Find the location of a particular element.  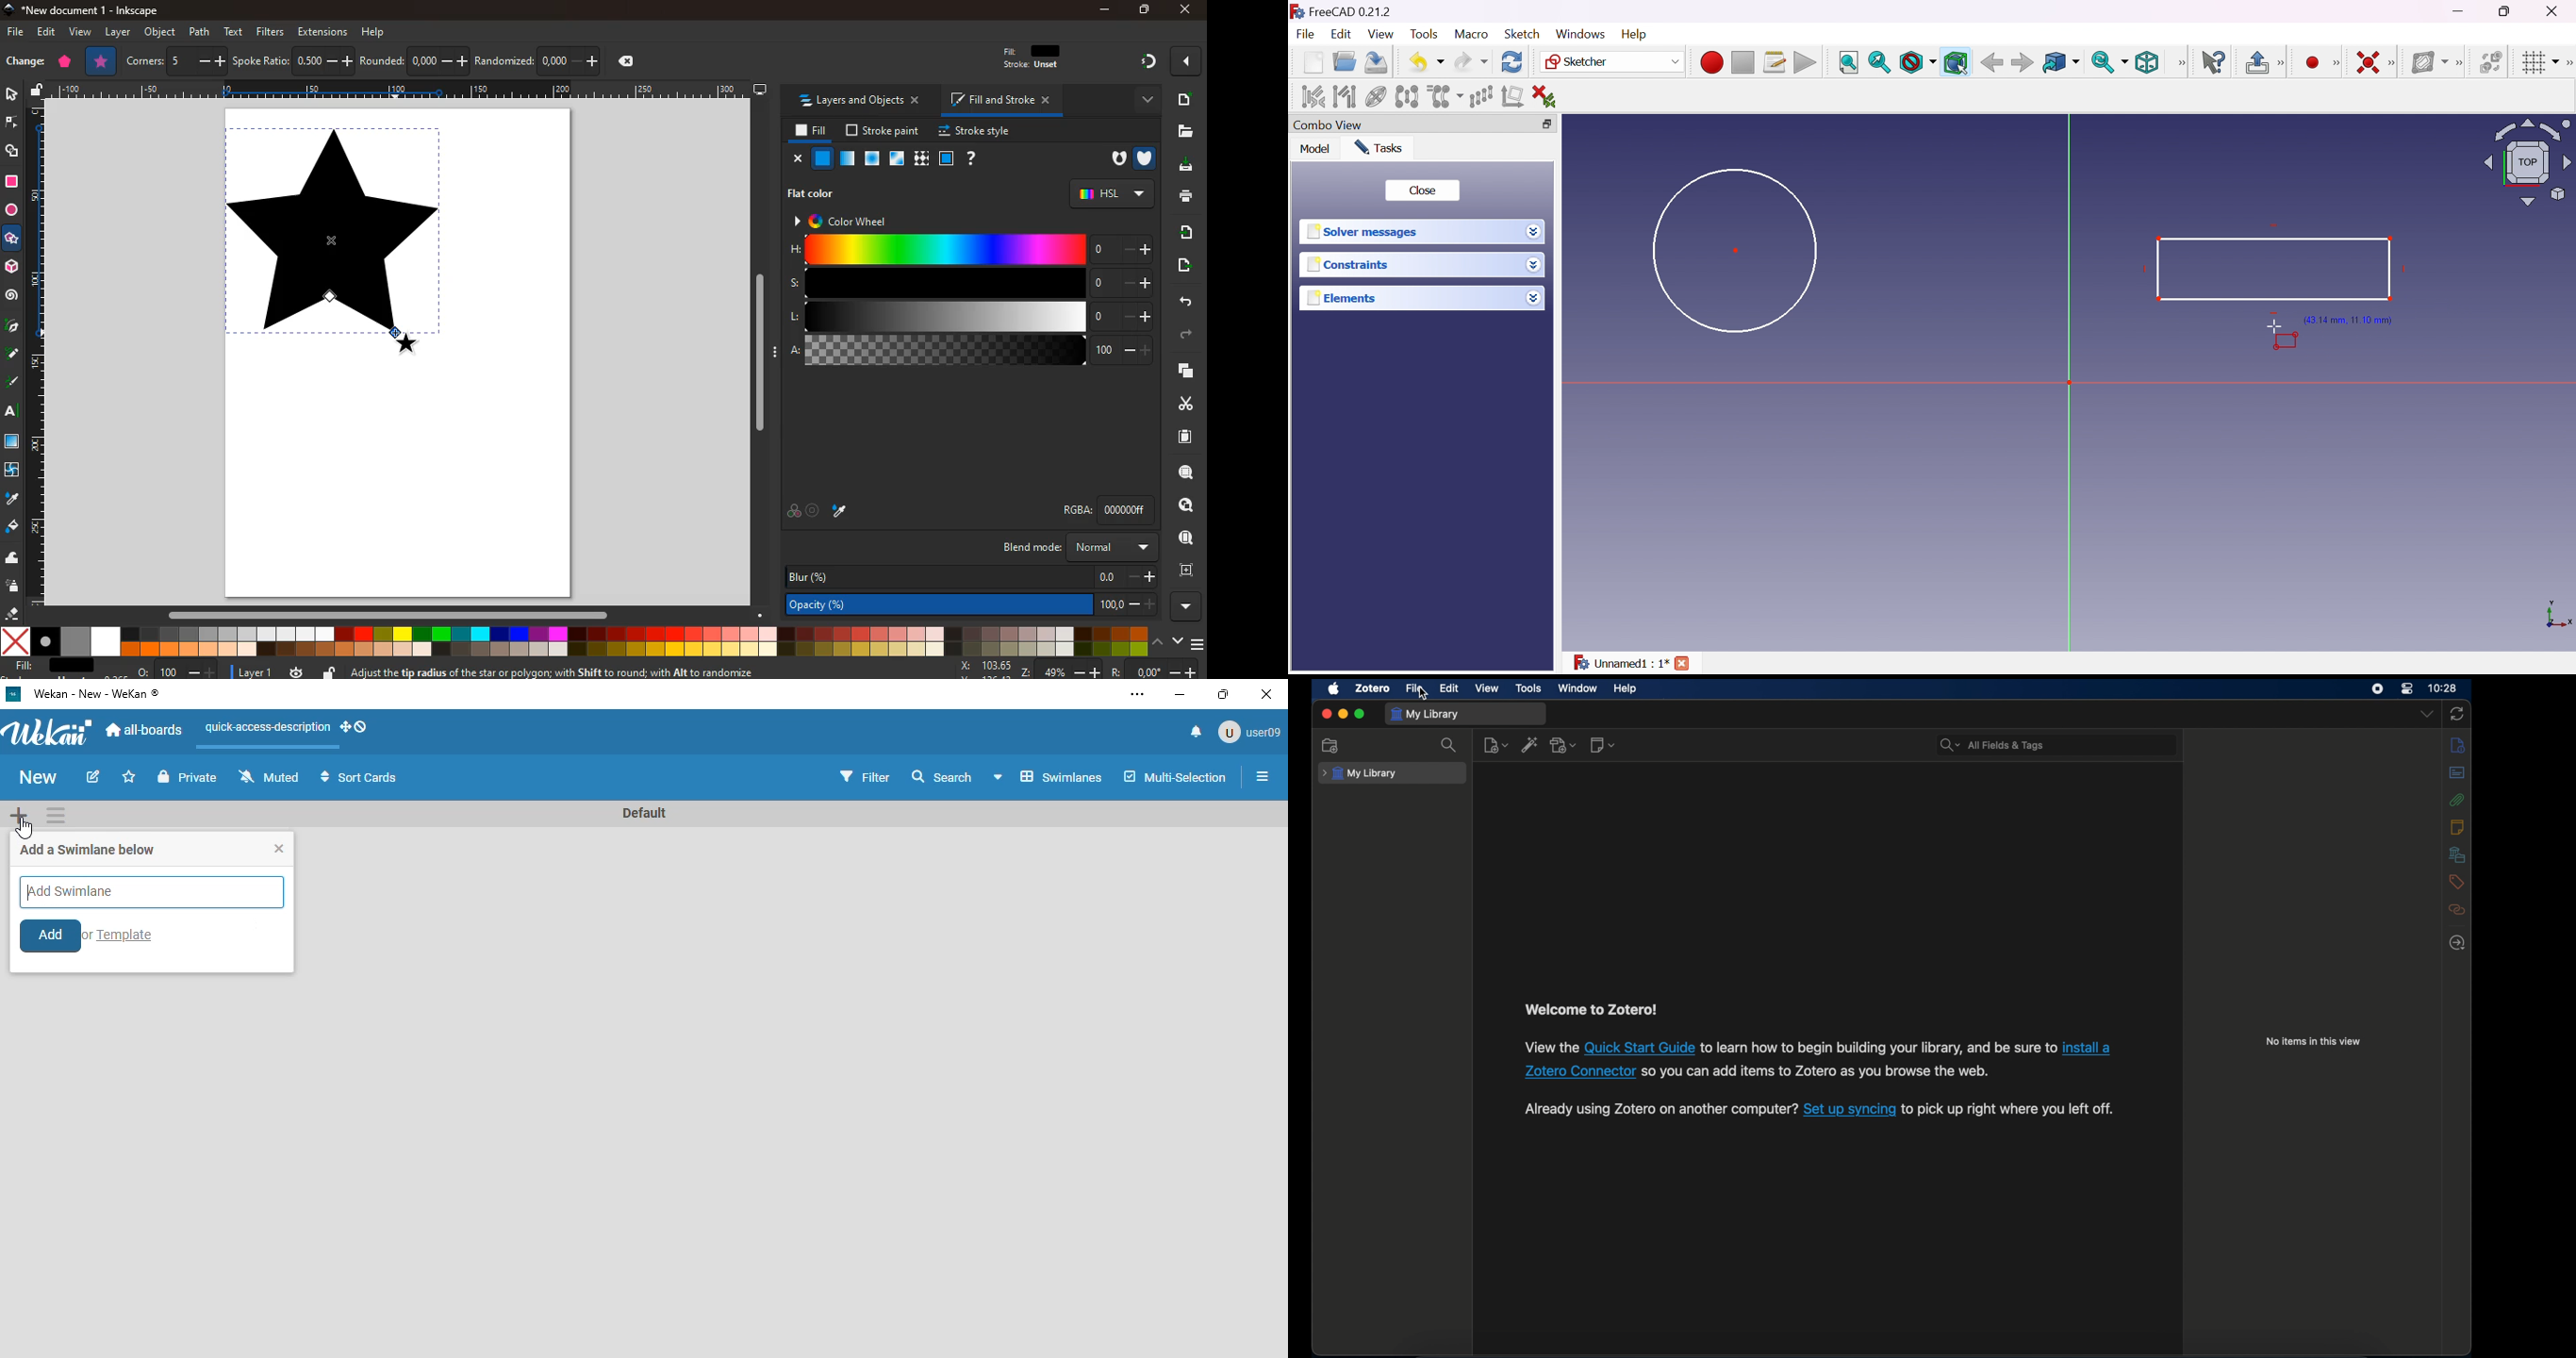

Select associated constraints is located at coordinates (1311, 97).